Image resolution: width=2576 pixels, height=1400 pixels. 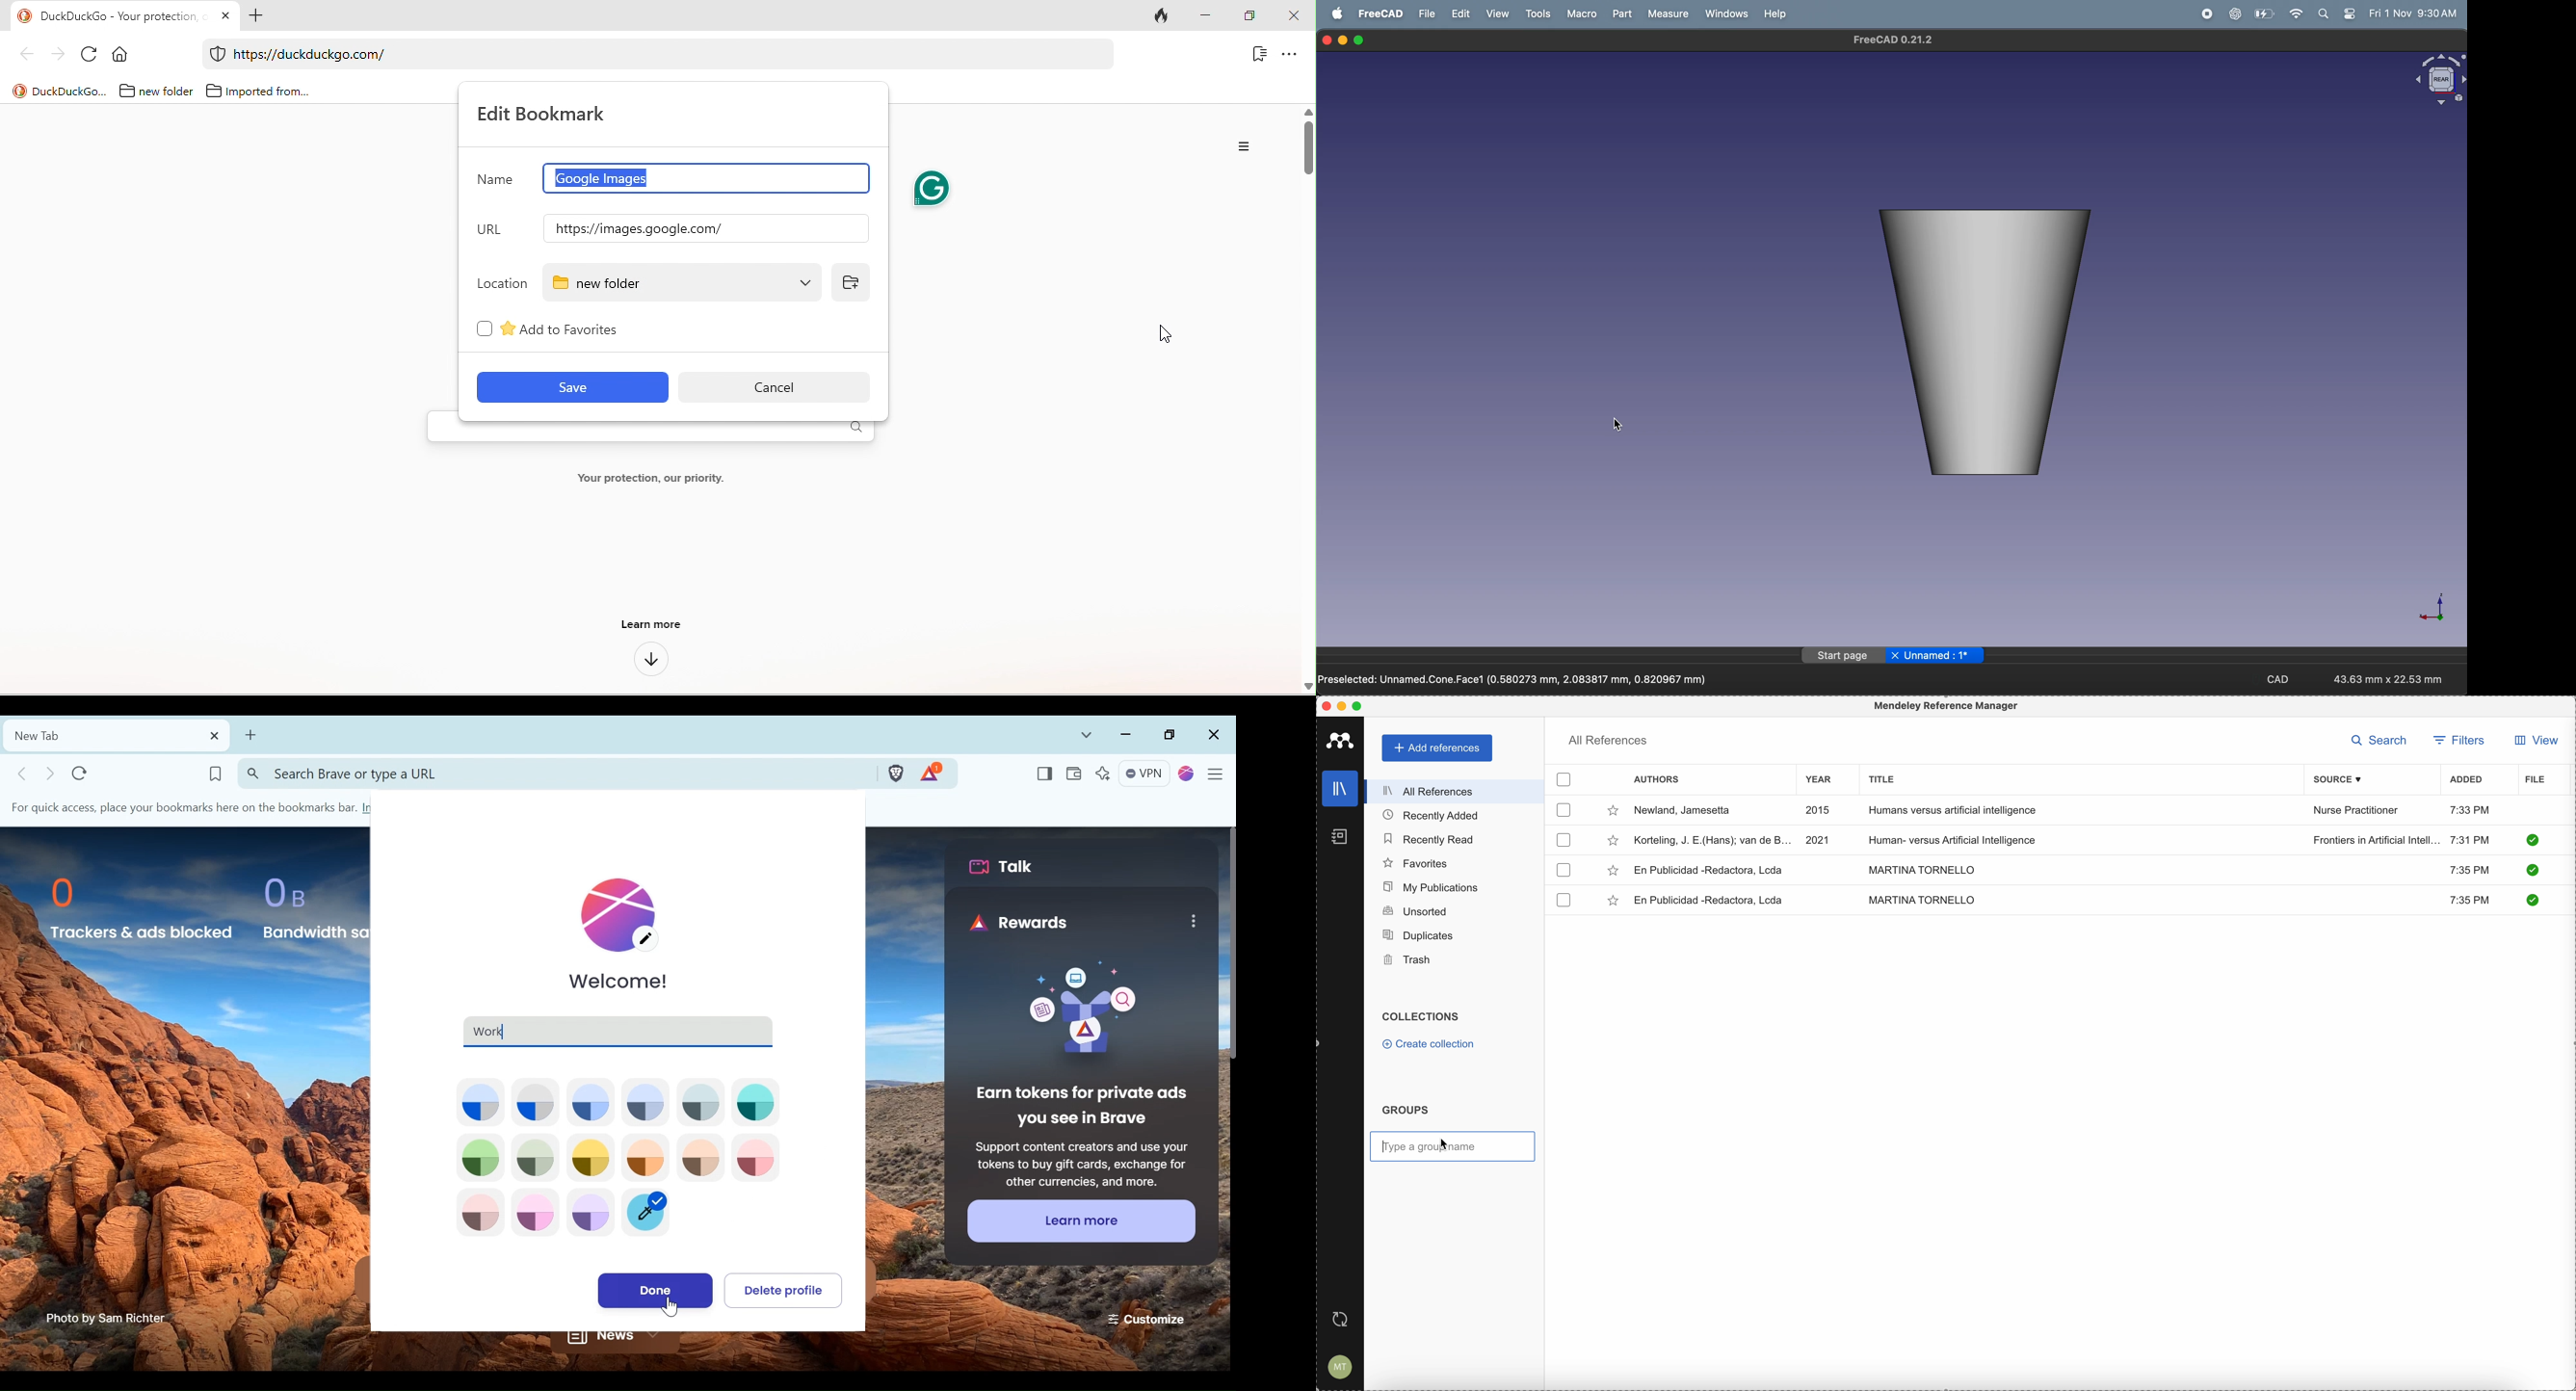 What do you see at coordinates (2470, 839) in the screenshot?
I see `7:31 PM` at bounding box center [2470, 839].